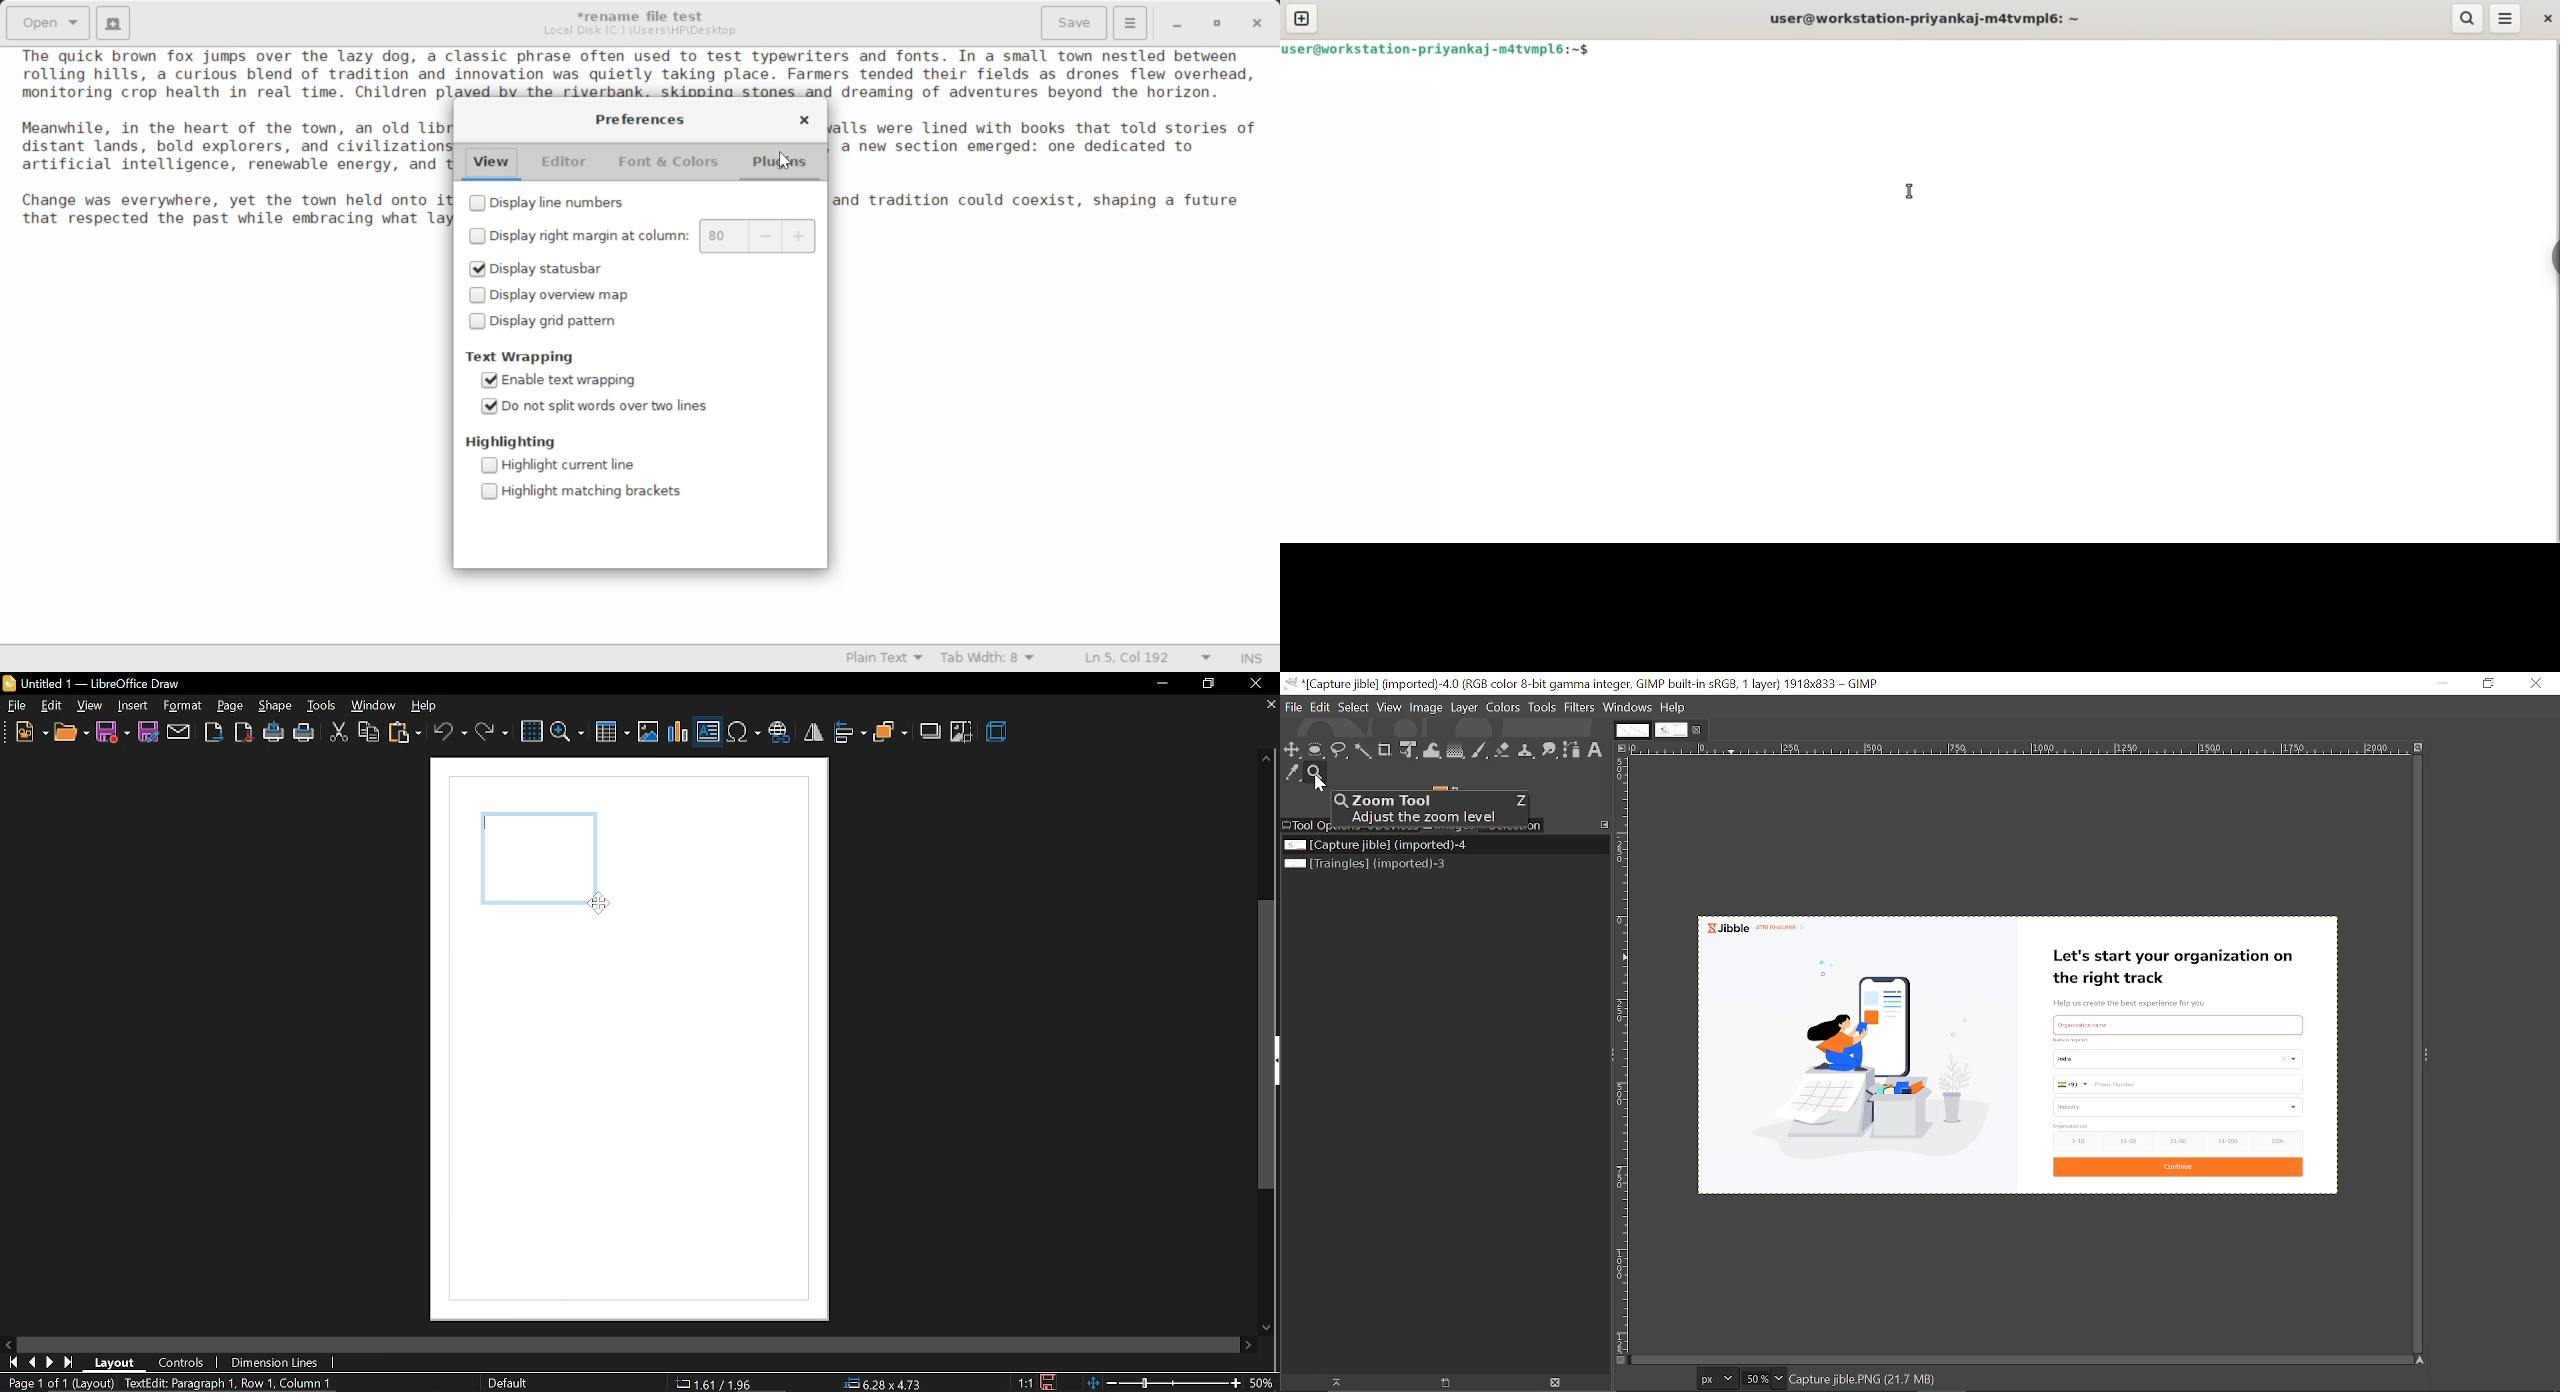  Describe the element at coordinates (10, 1345) in the screenshot. I see `move left` at that location.